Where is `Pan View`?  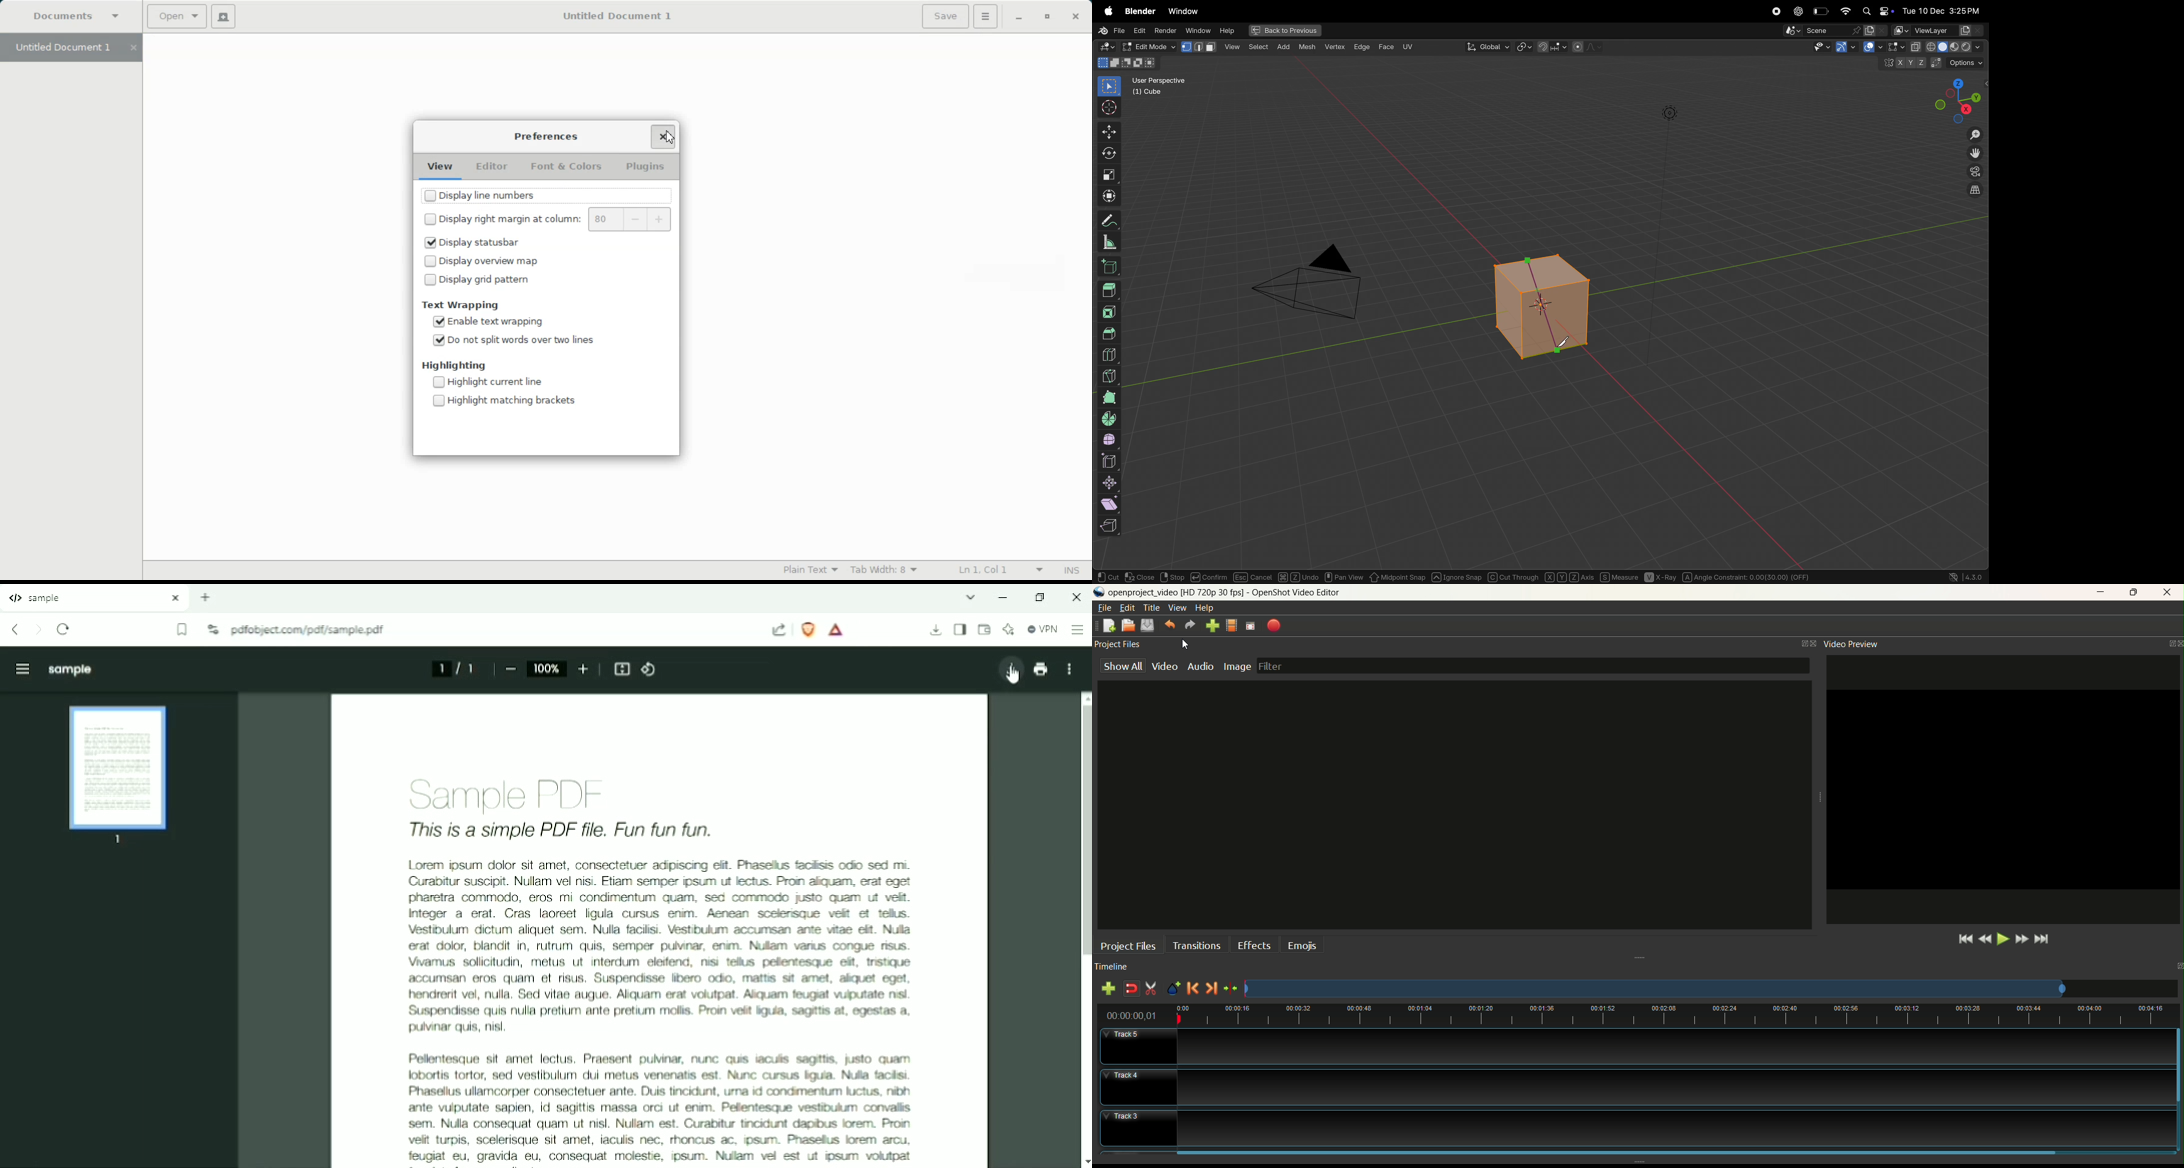
Pan View is located at coordinates (1344, 576).